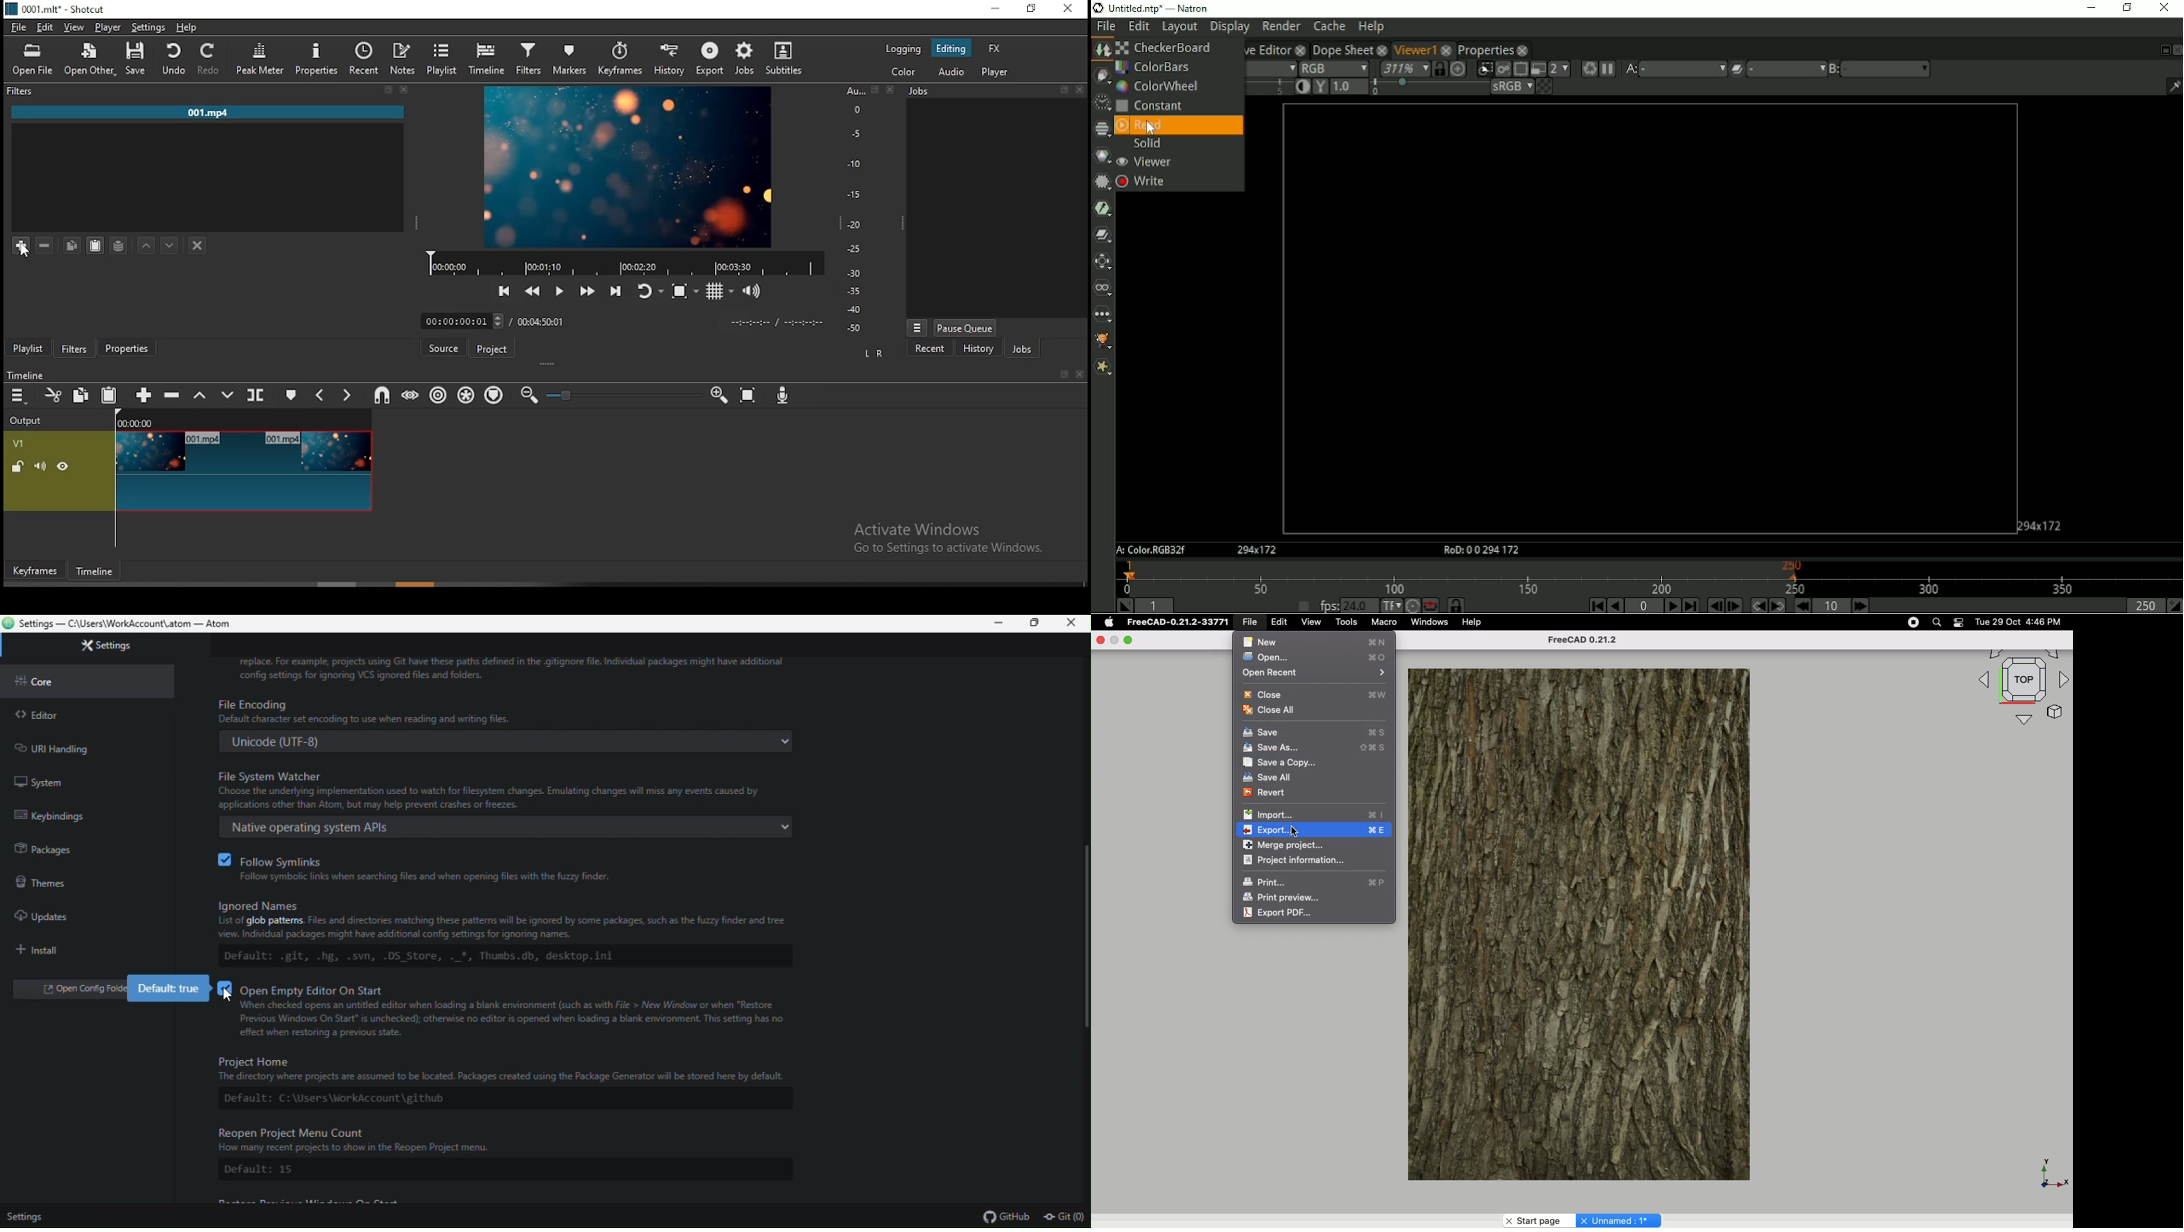 Image resolution: width=2184 pixels, height=1232 pixels. I want to click on ripple, so click(436, 395).